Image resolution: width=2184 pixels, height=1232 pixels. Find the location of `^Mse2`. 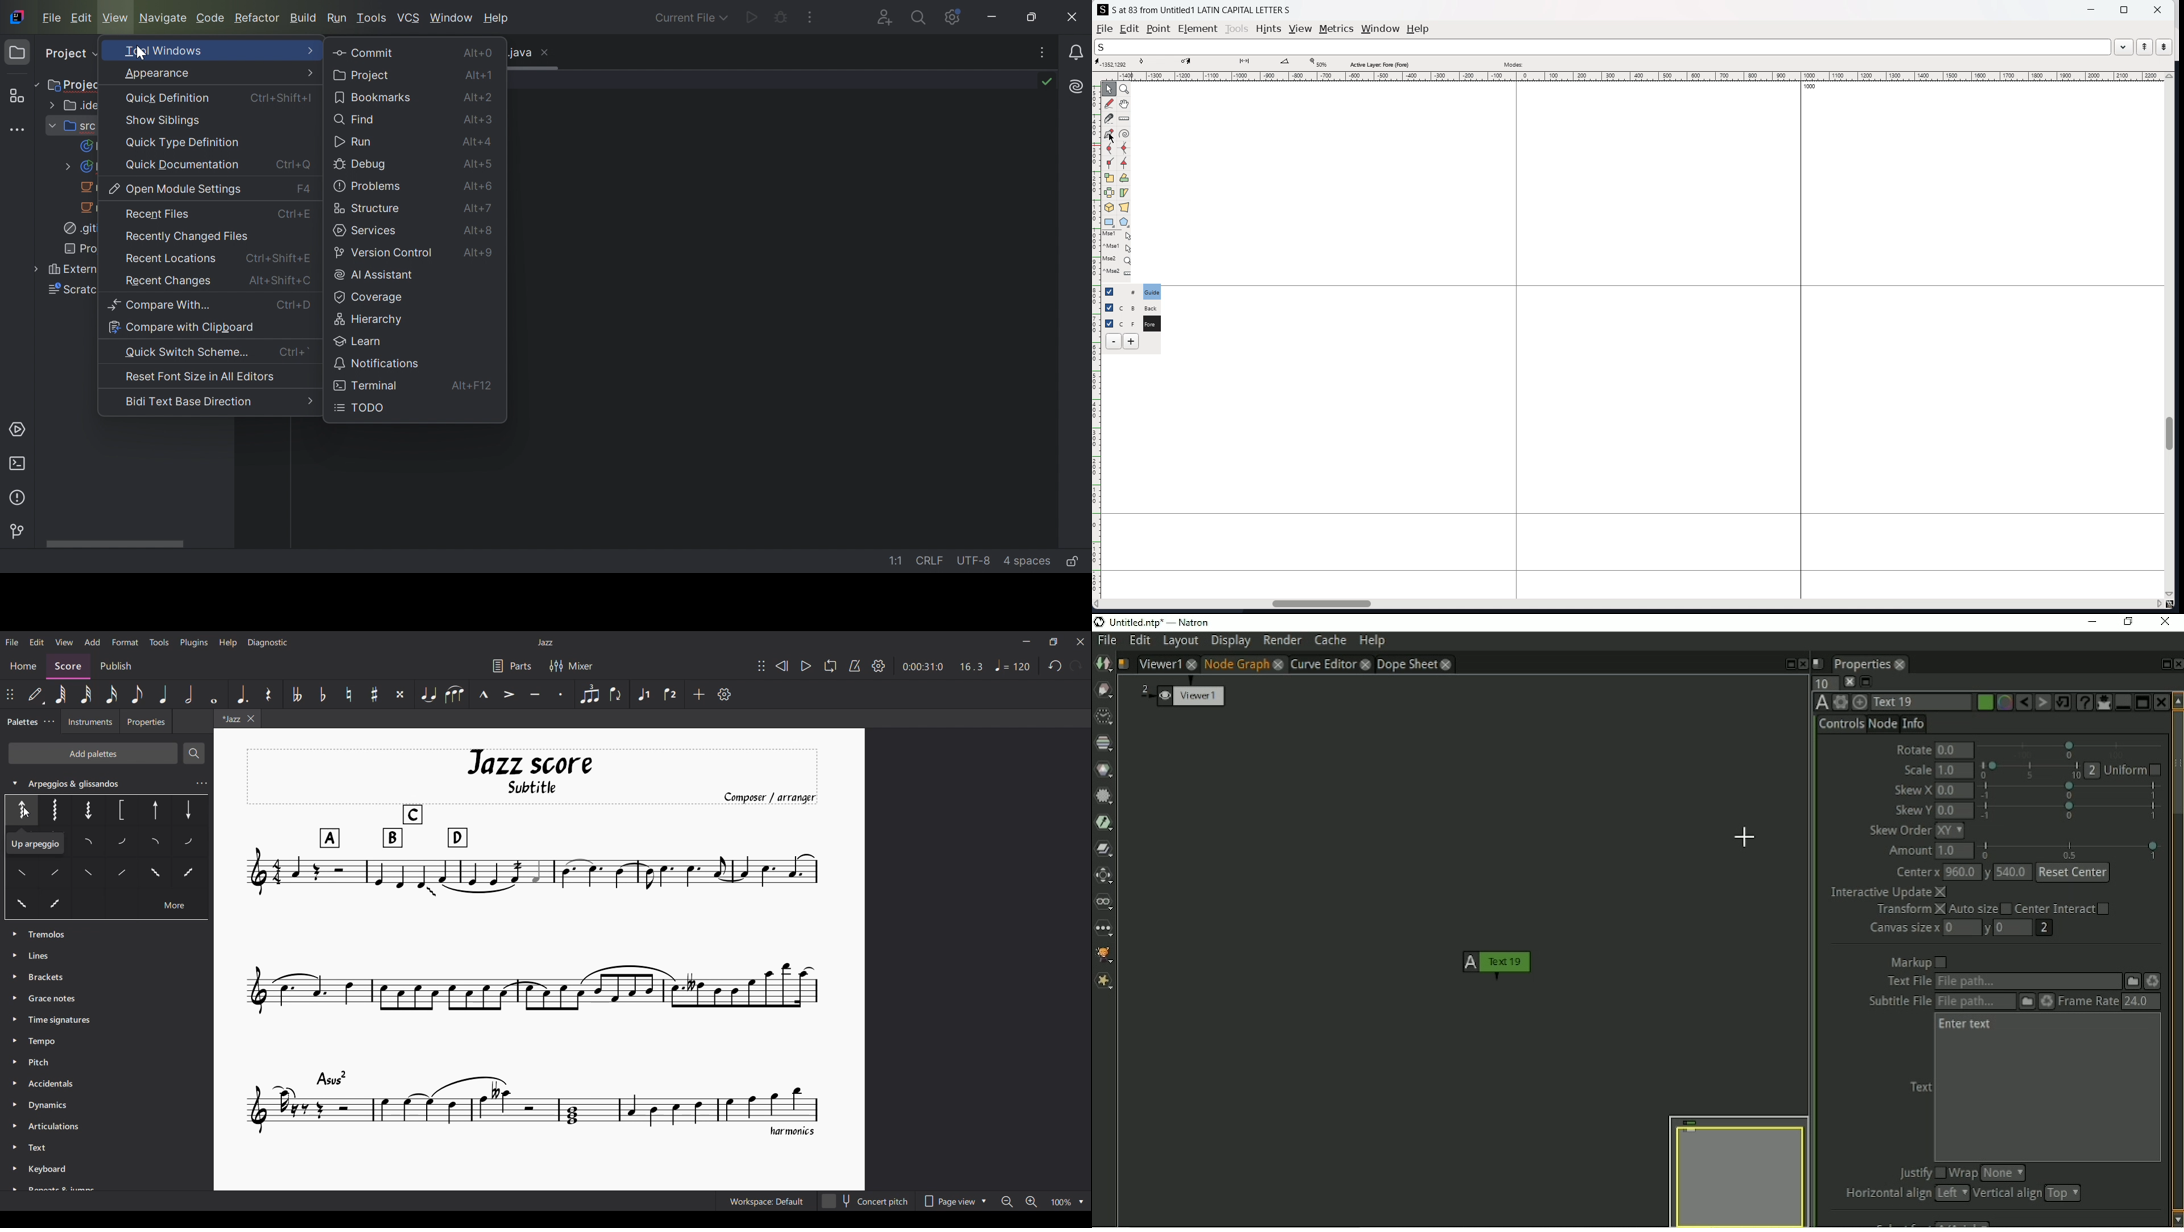

^Mse2 is located at coordinates (1118, 273).